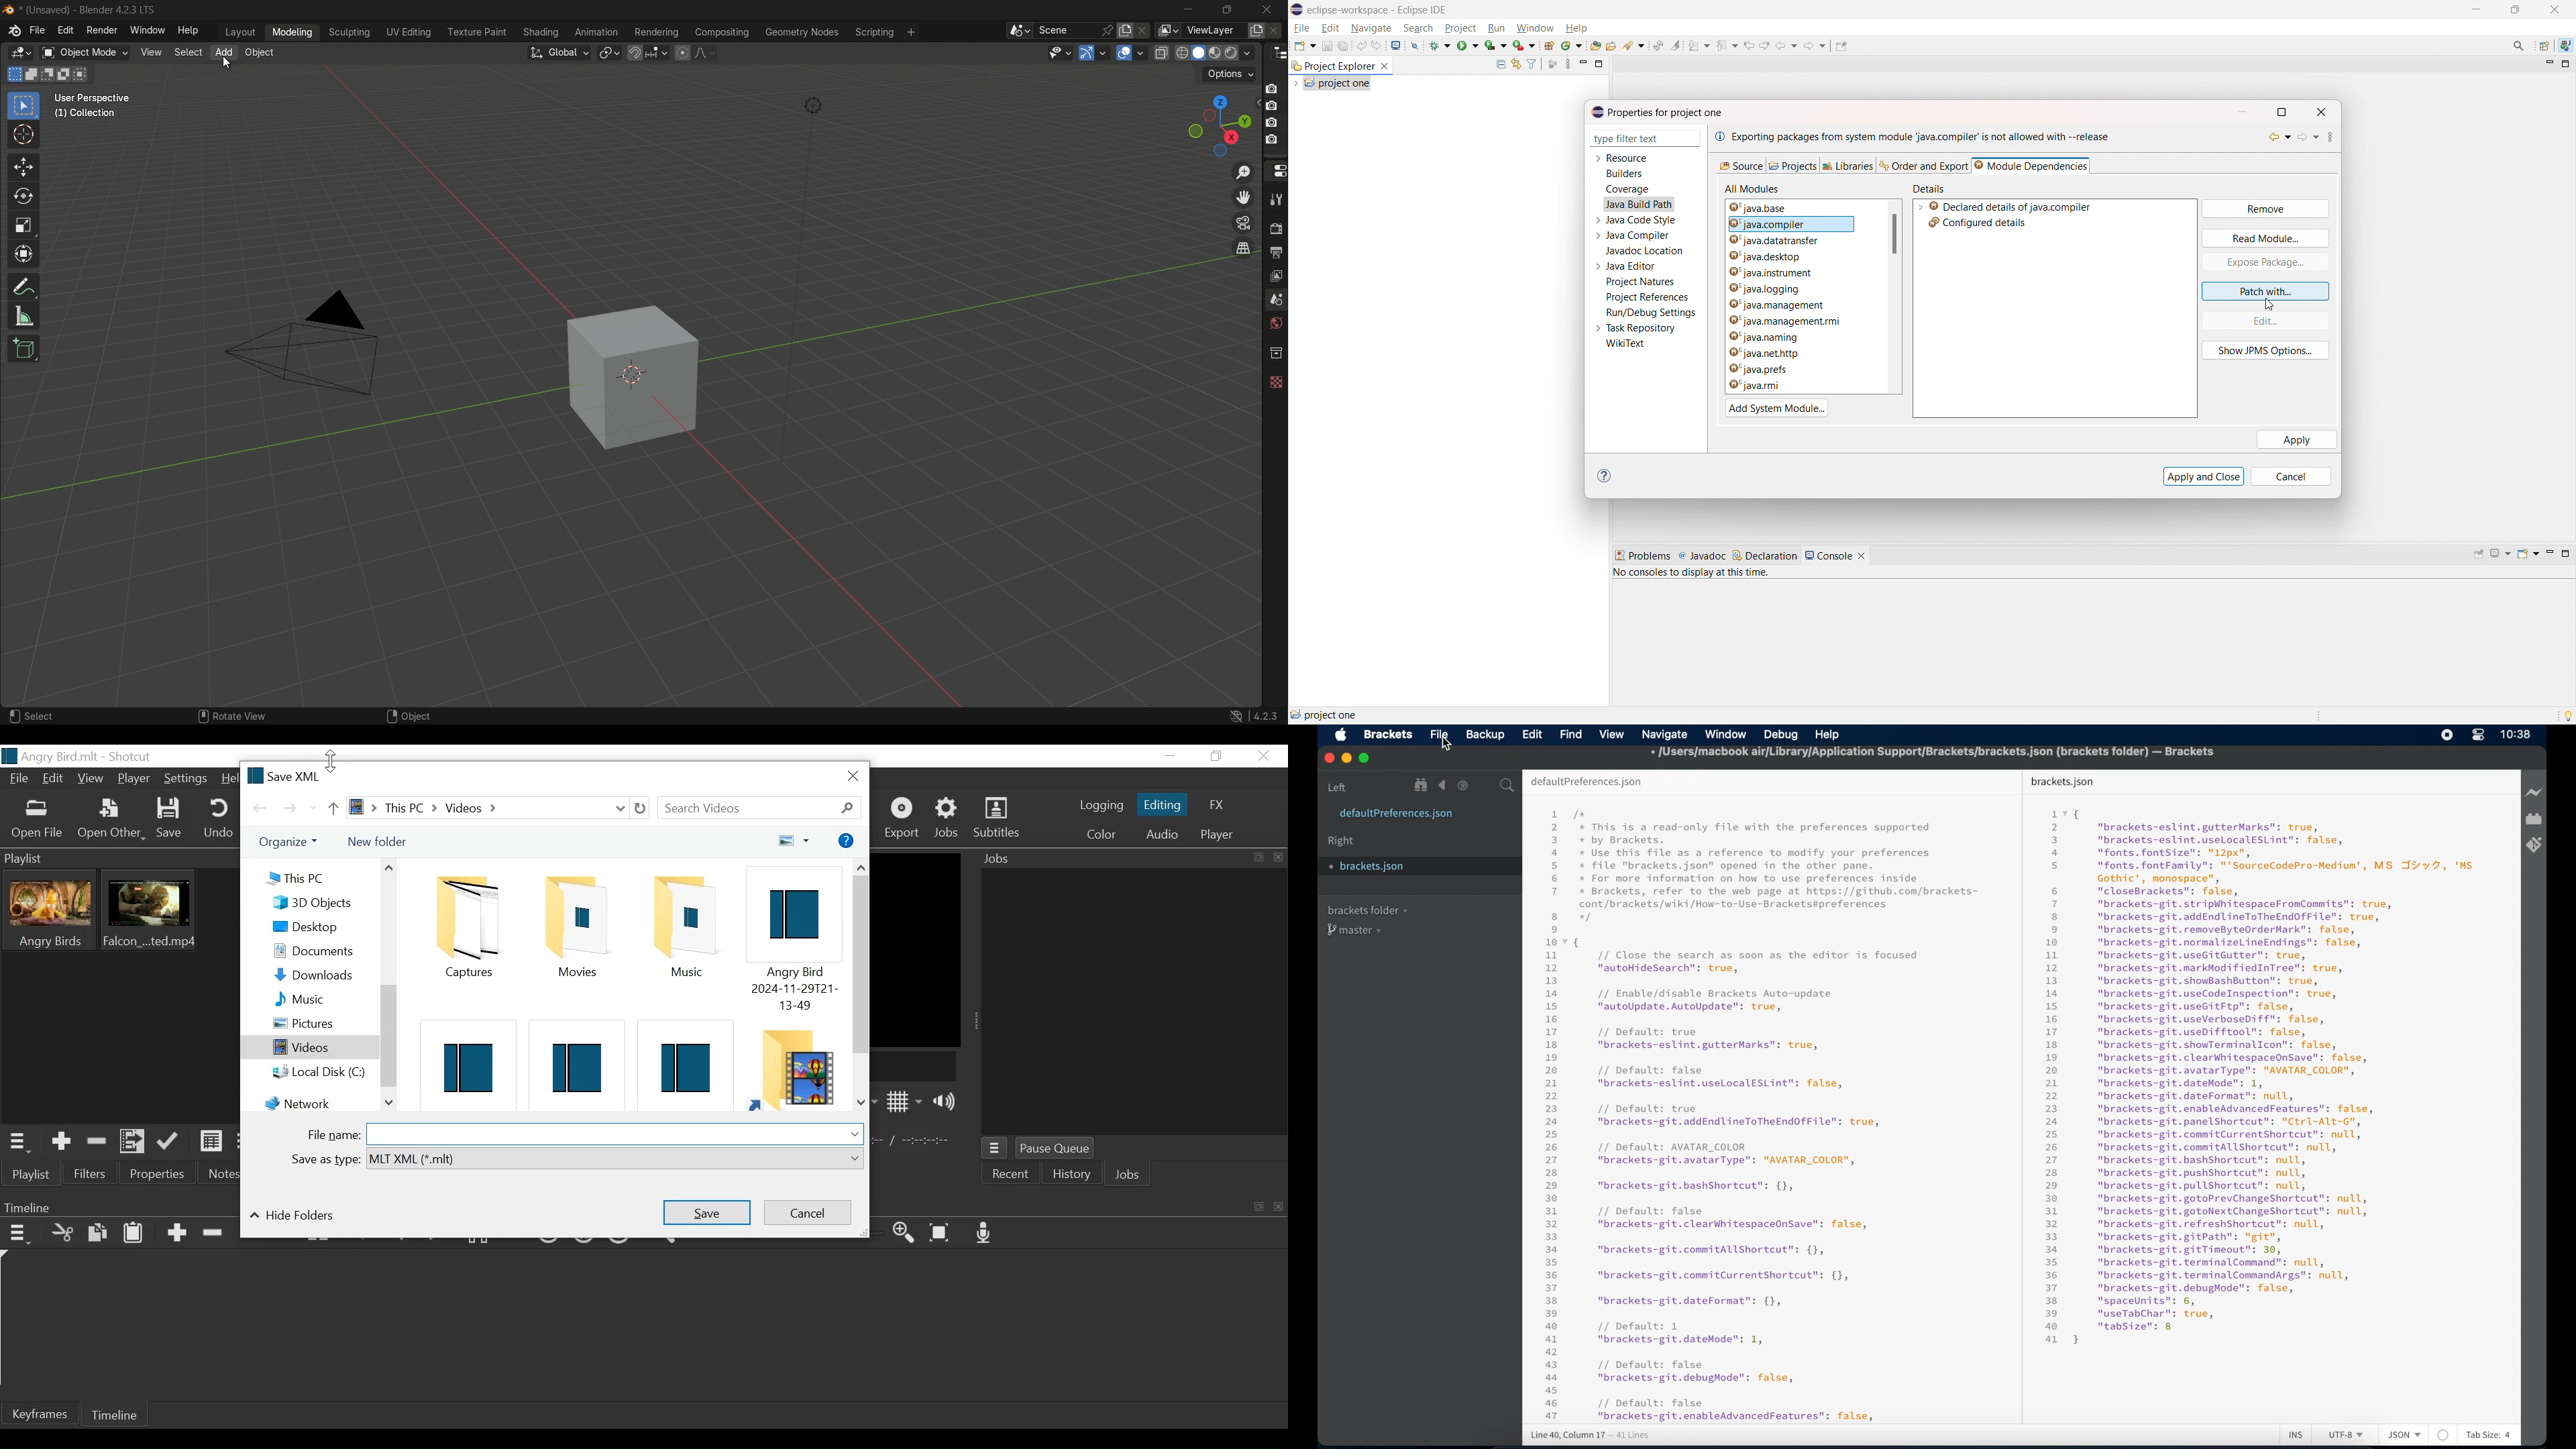  What do you see at coordinates (67, 74) in the screenshot?
I see `invert existing selection` at bounding box center [67, 74].